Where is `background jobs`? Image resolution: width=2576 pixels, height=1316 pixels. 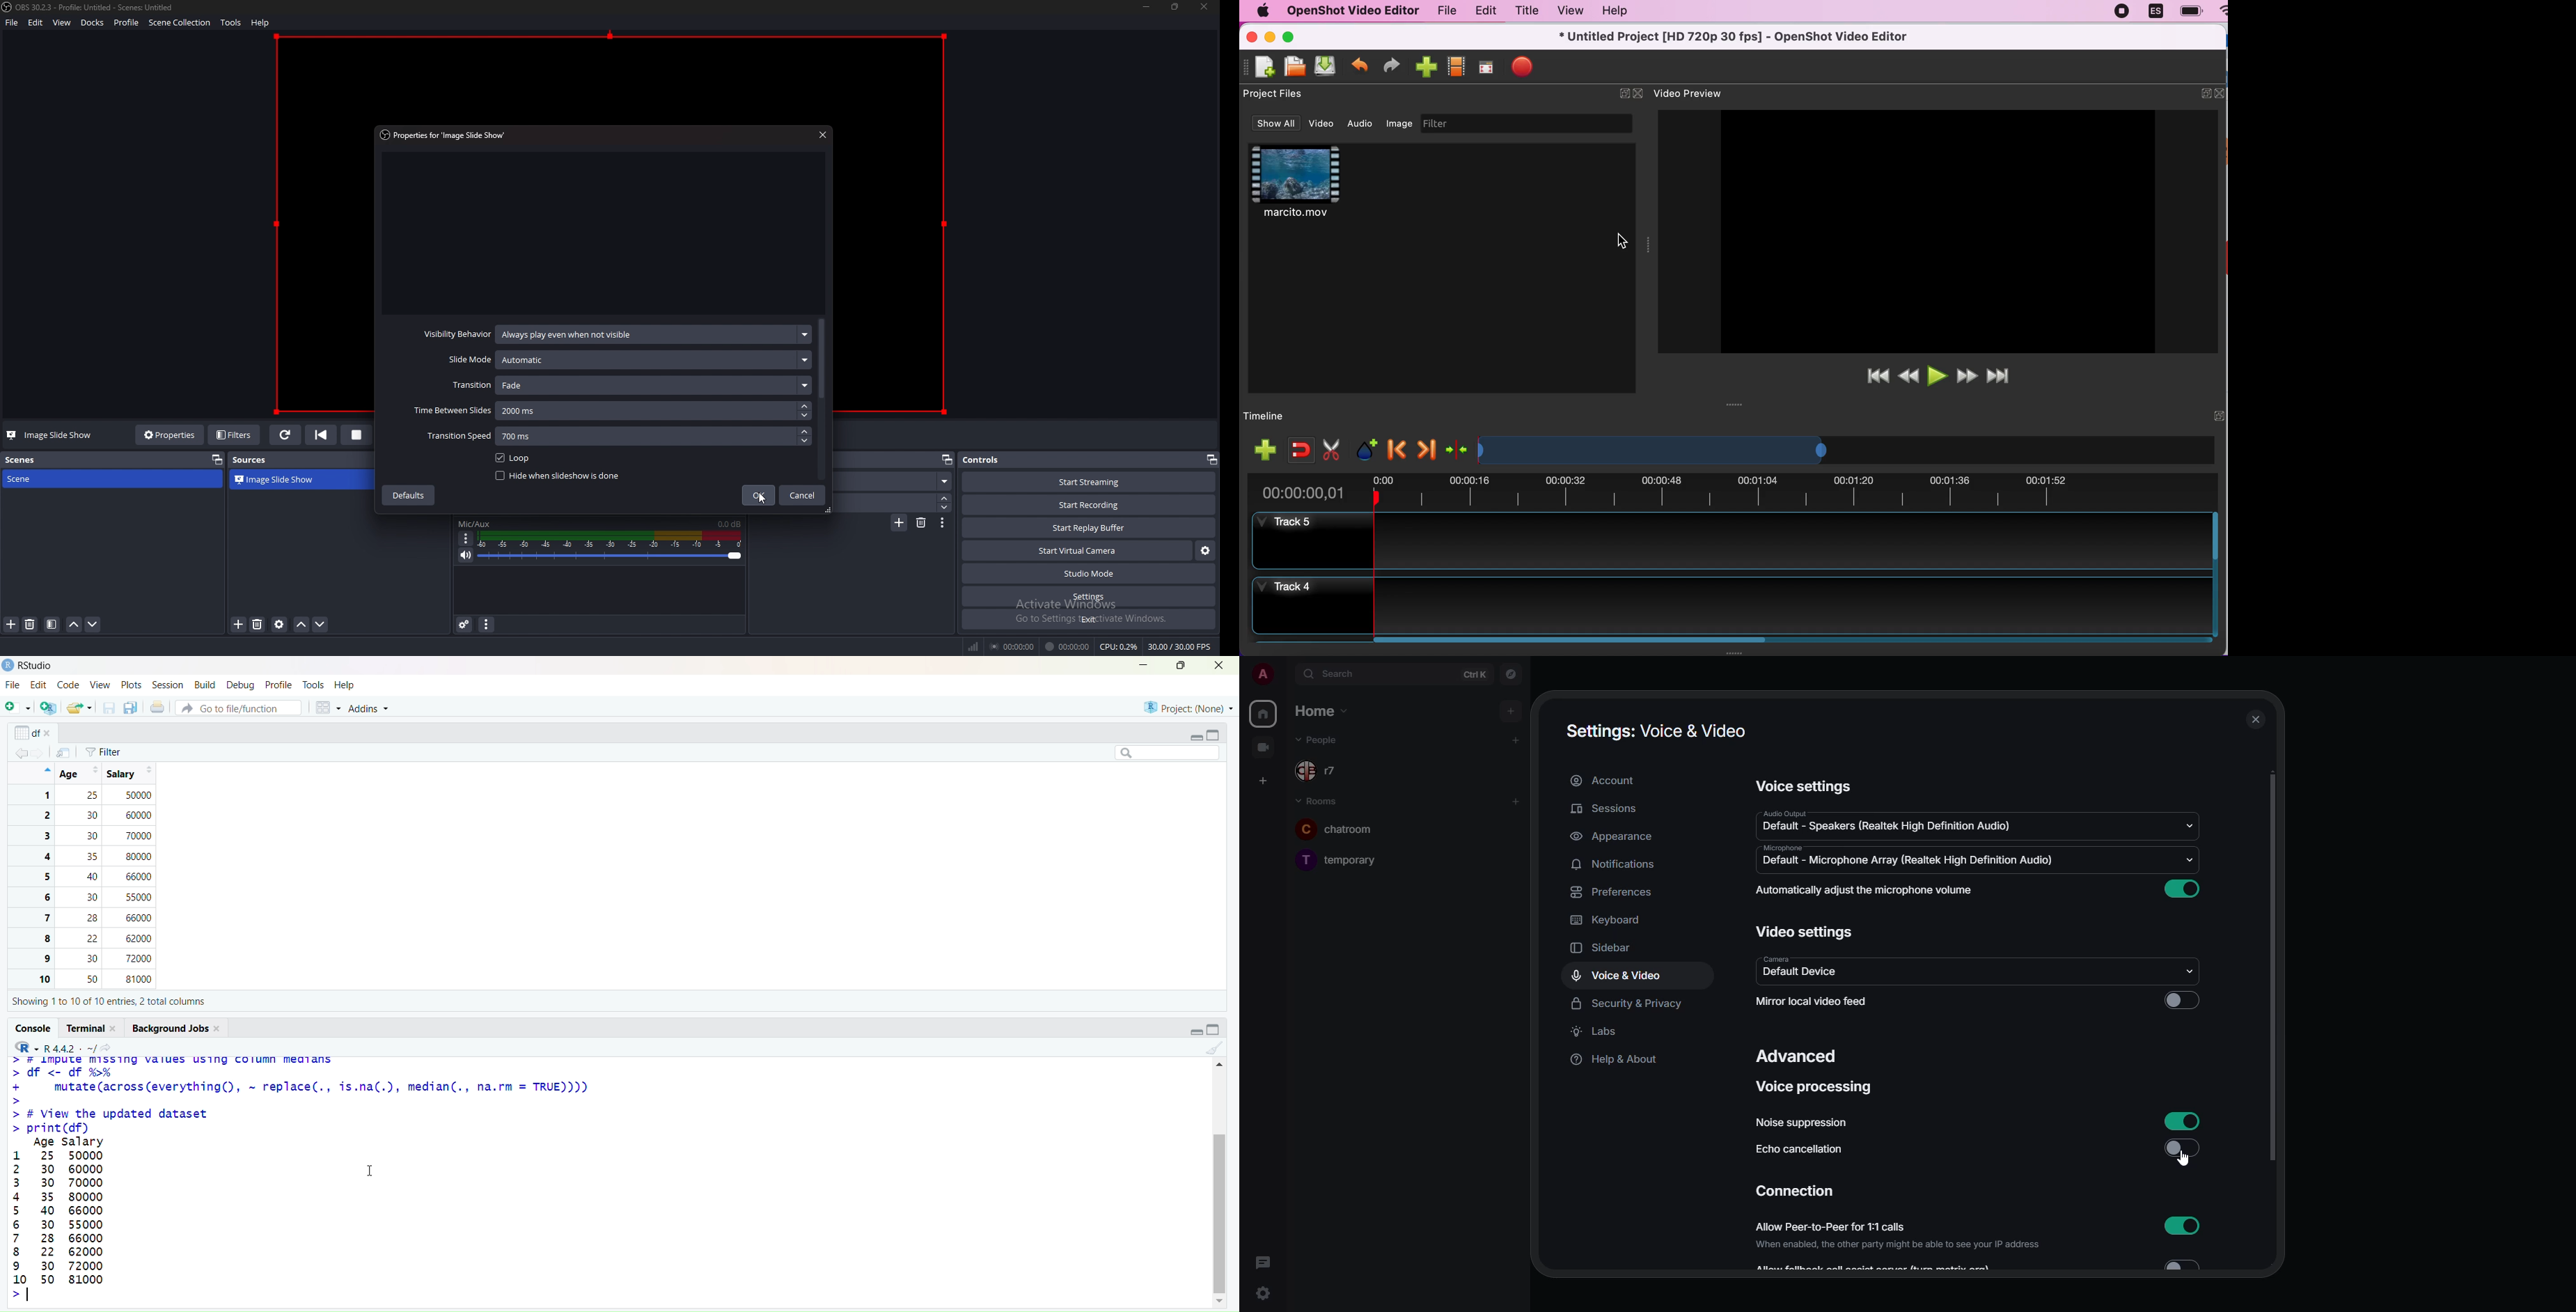
background jobs is located at coordinates (179, 1027).